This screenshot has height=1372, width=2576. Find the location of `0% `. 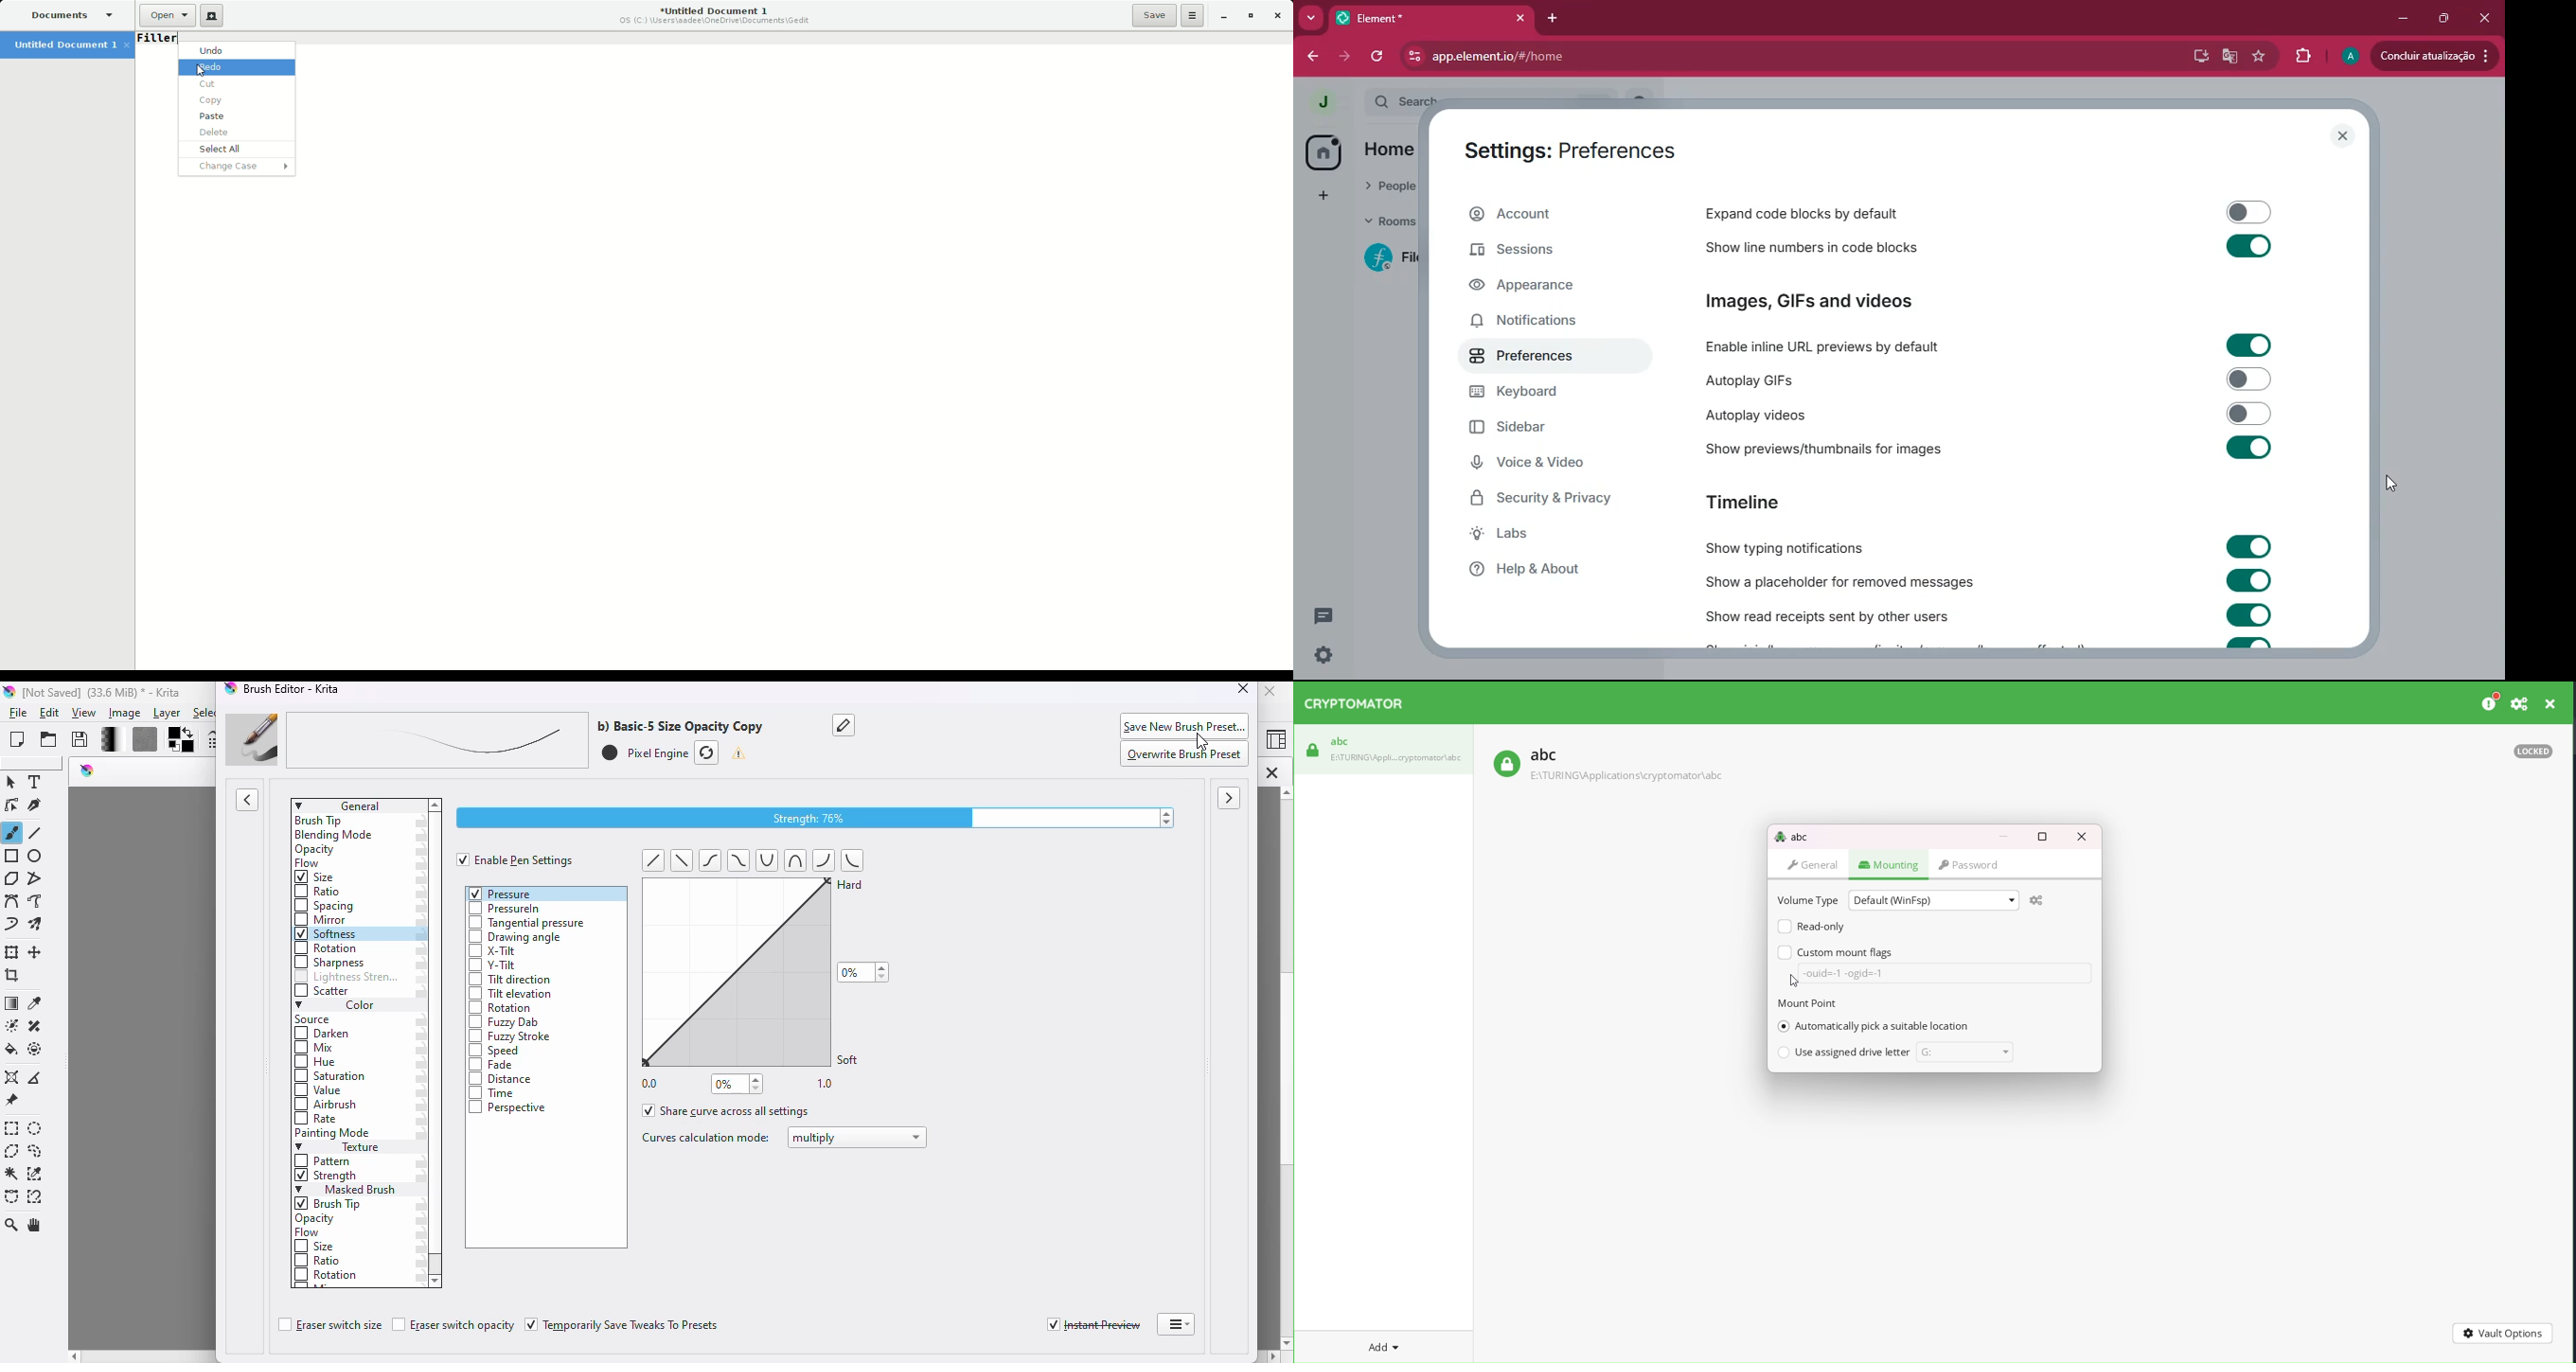

0%  is located at coordinates (863, 972).